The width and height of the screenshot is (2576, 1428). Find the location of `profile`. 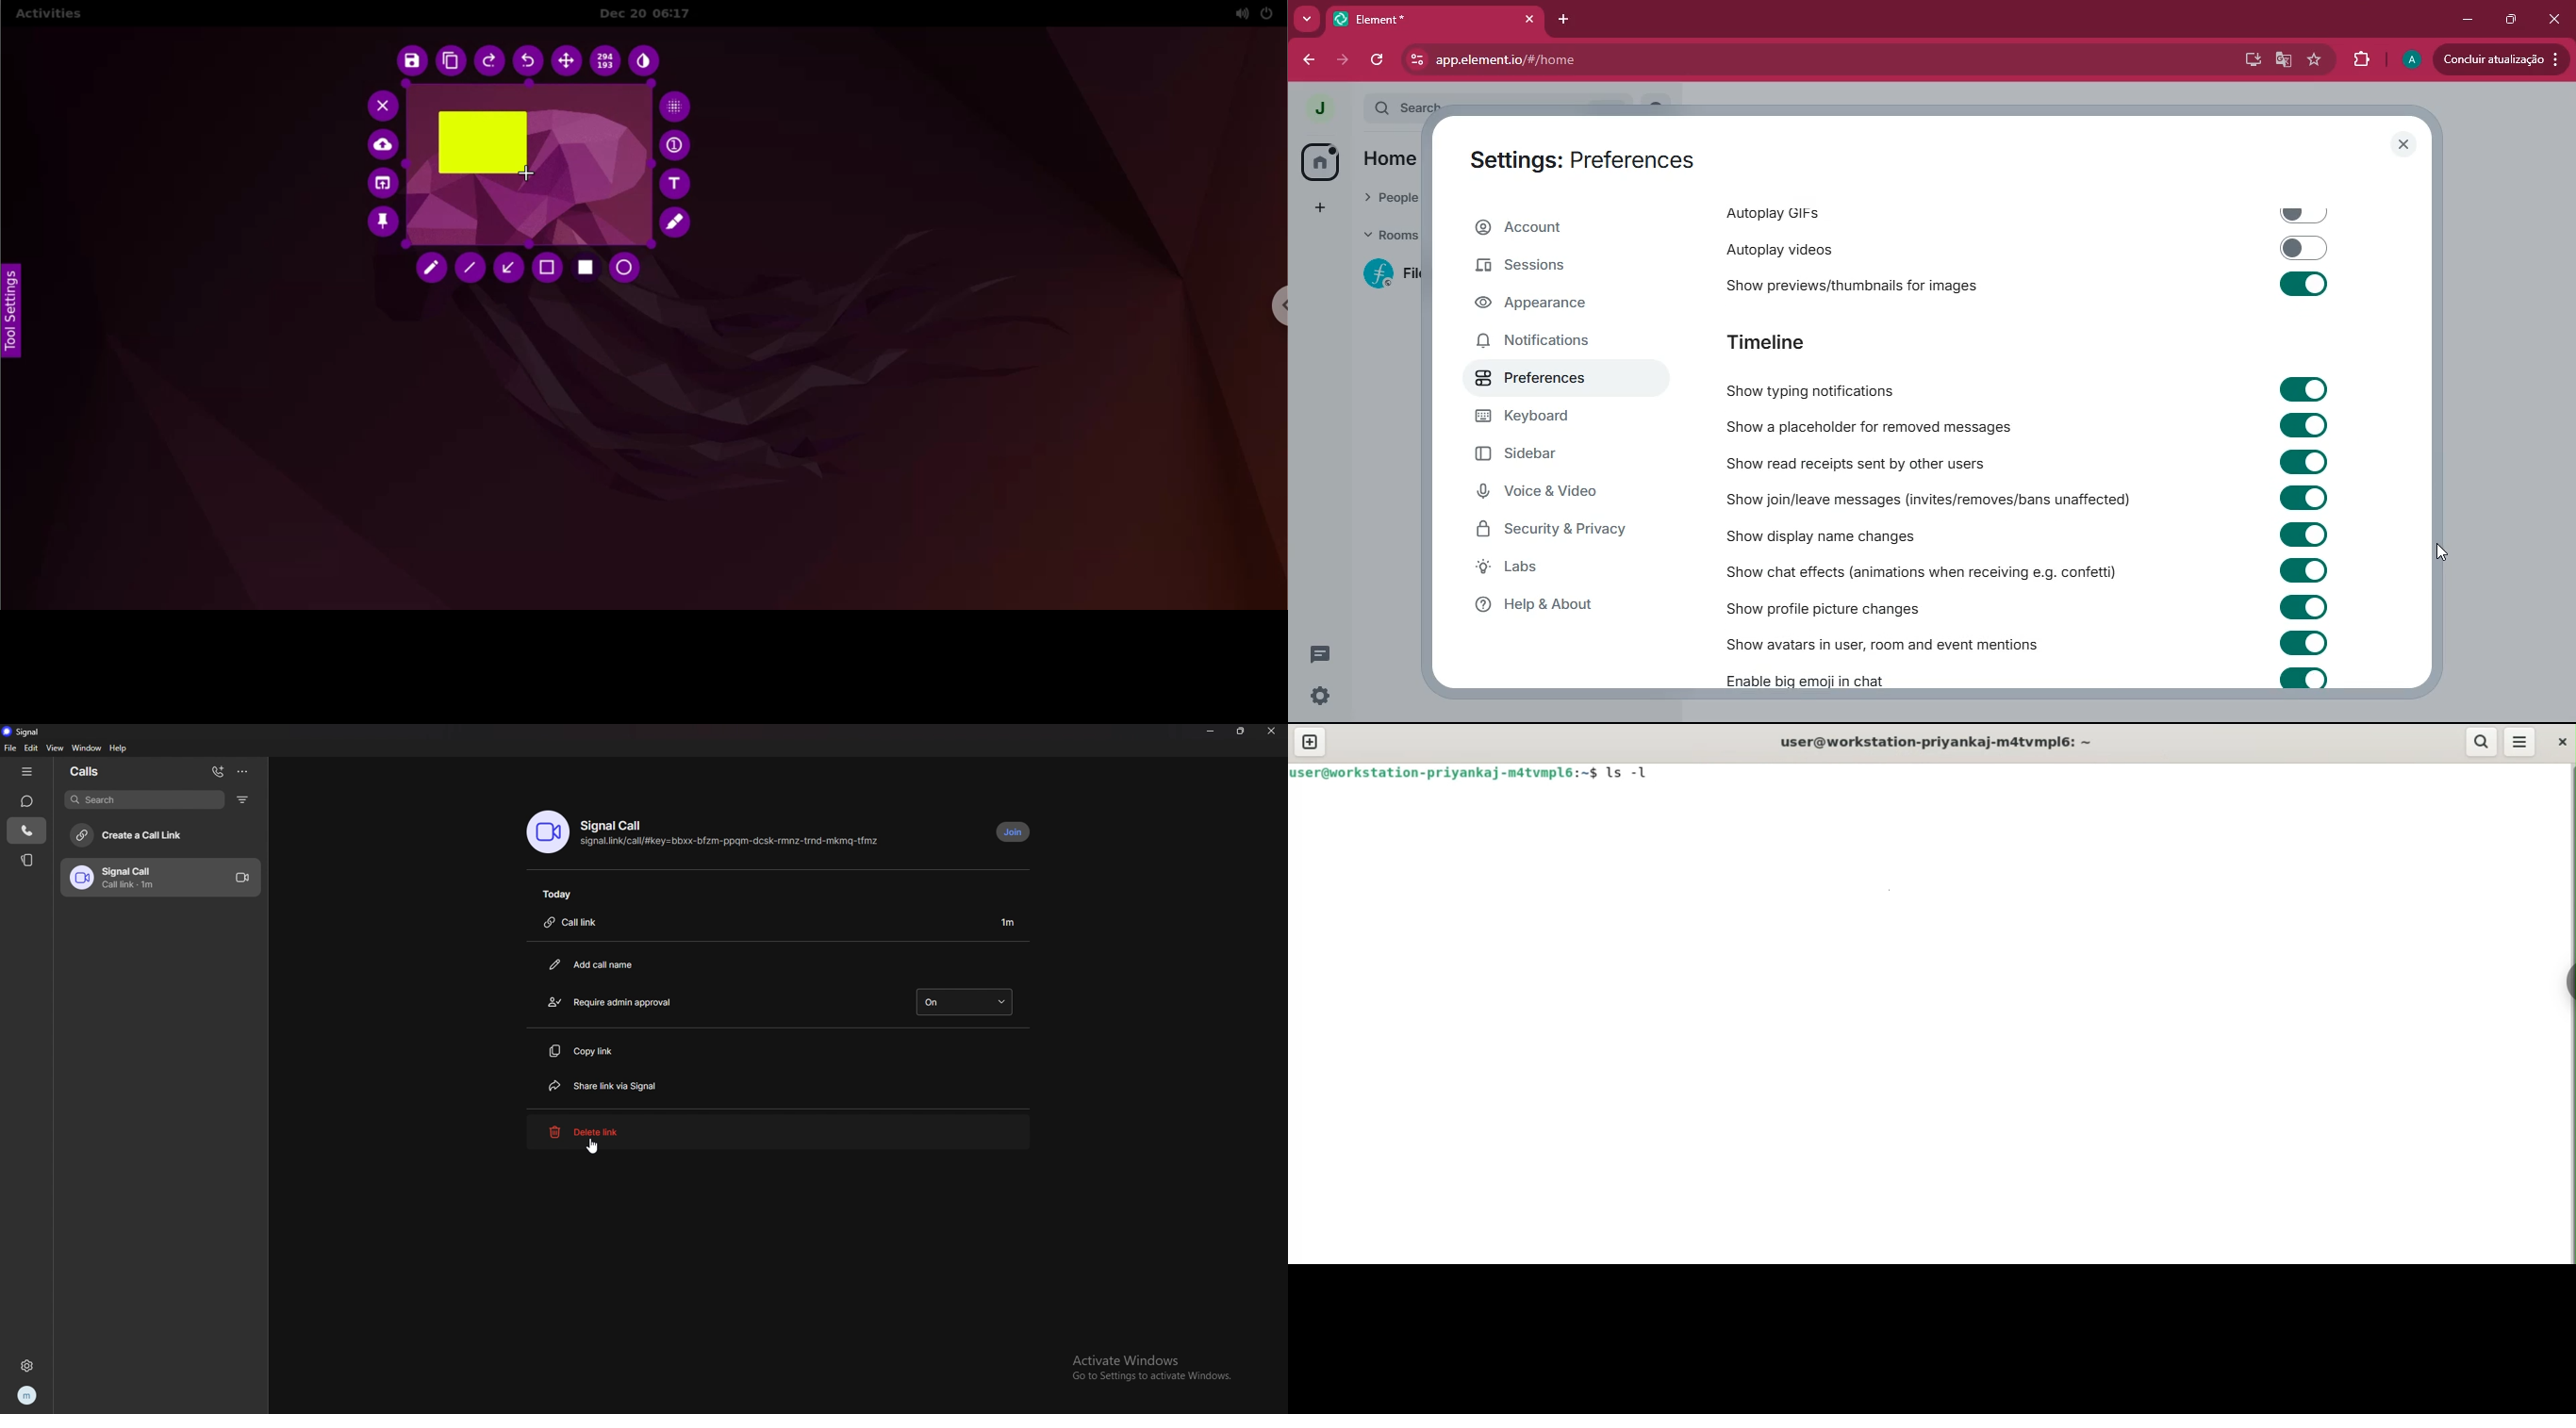

profile is located at coordinates (29, 1396).